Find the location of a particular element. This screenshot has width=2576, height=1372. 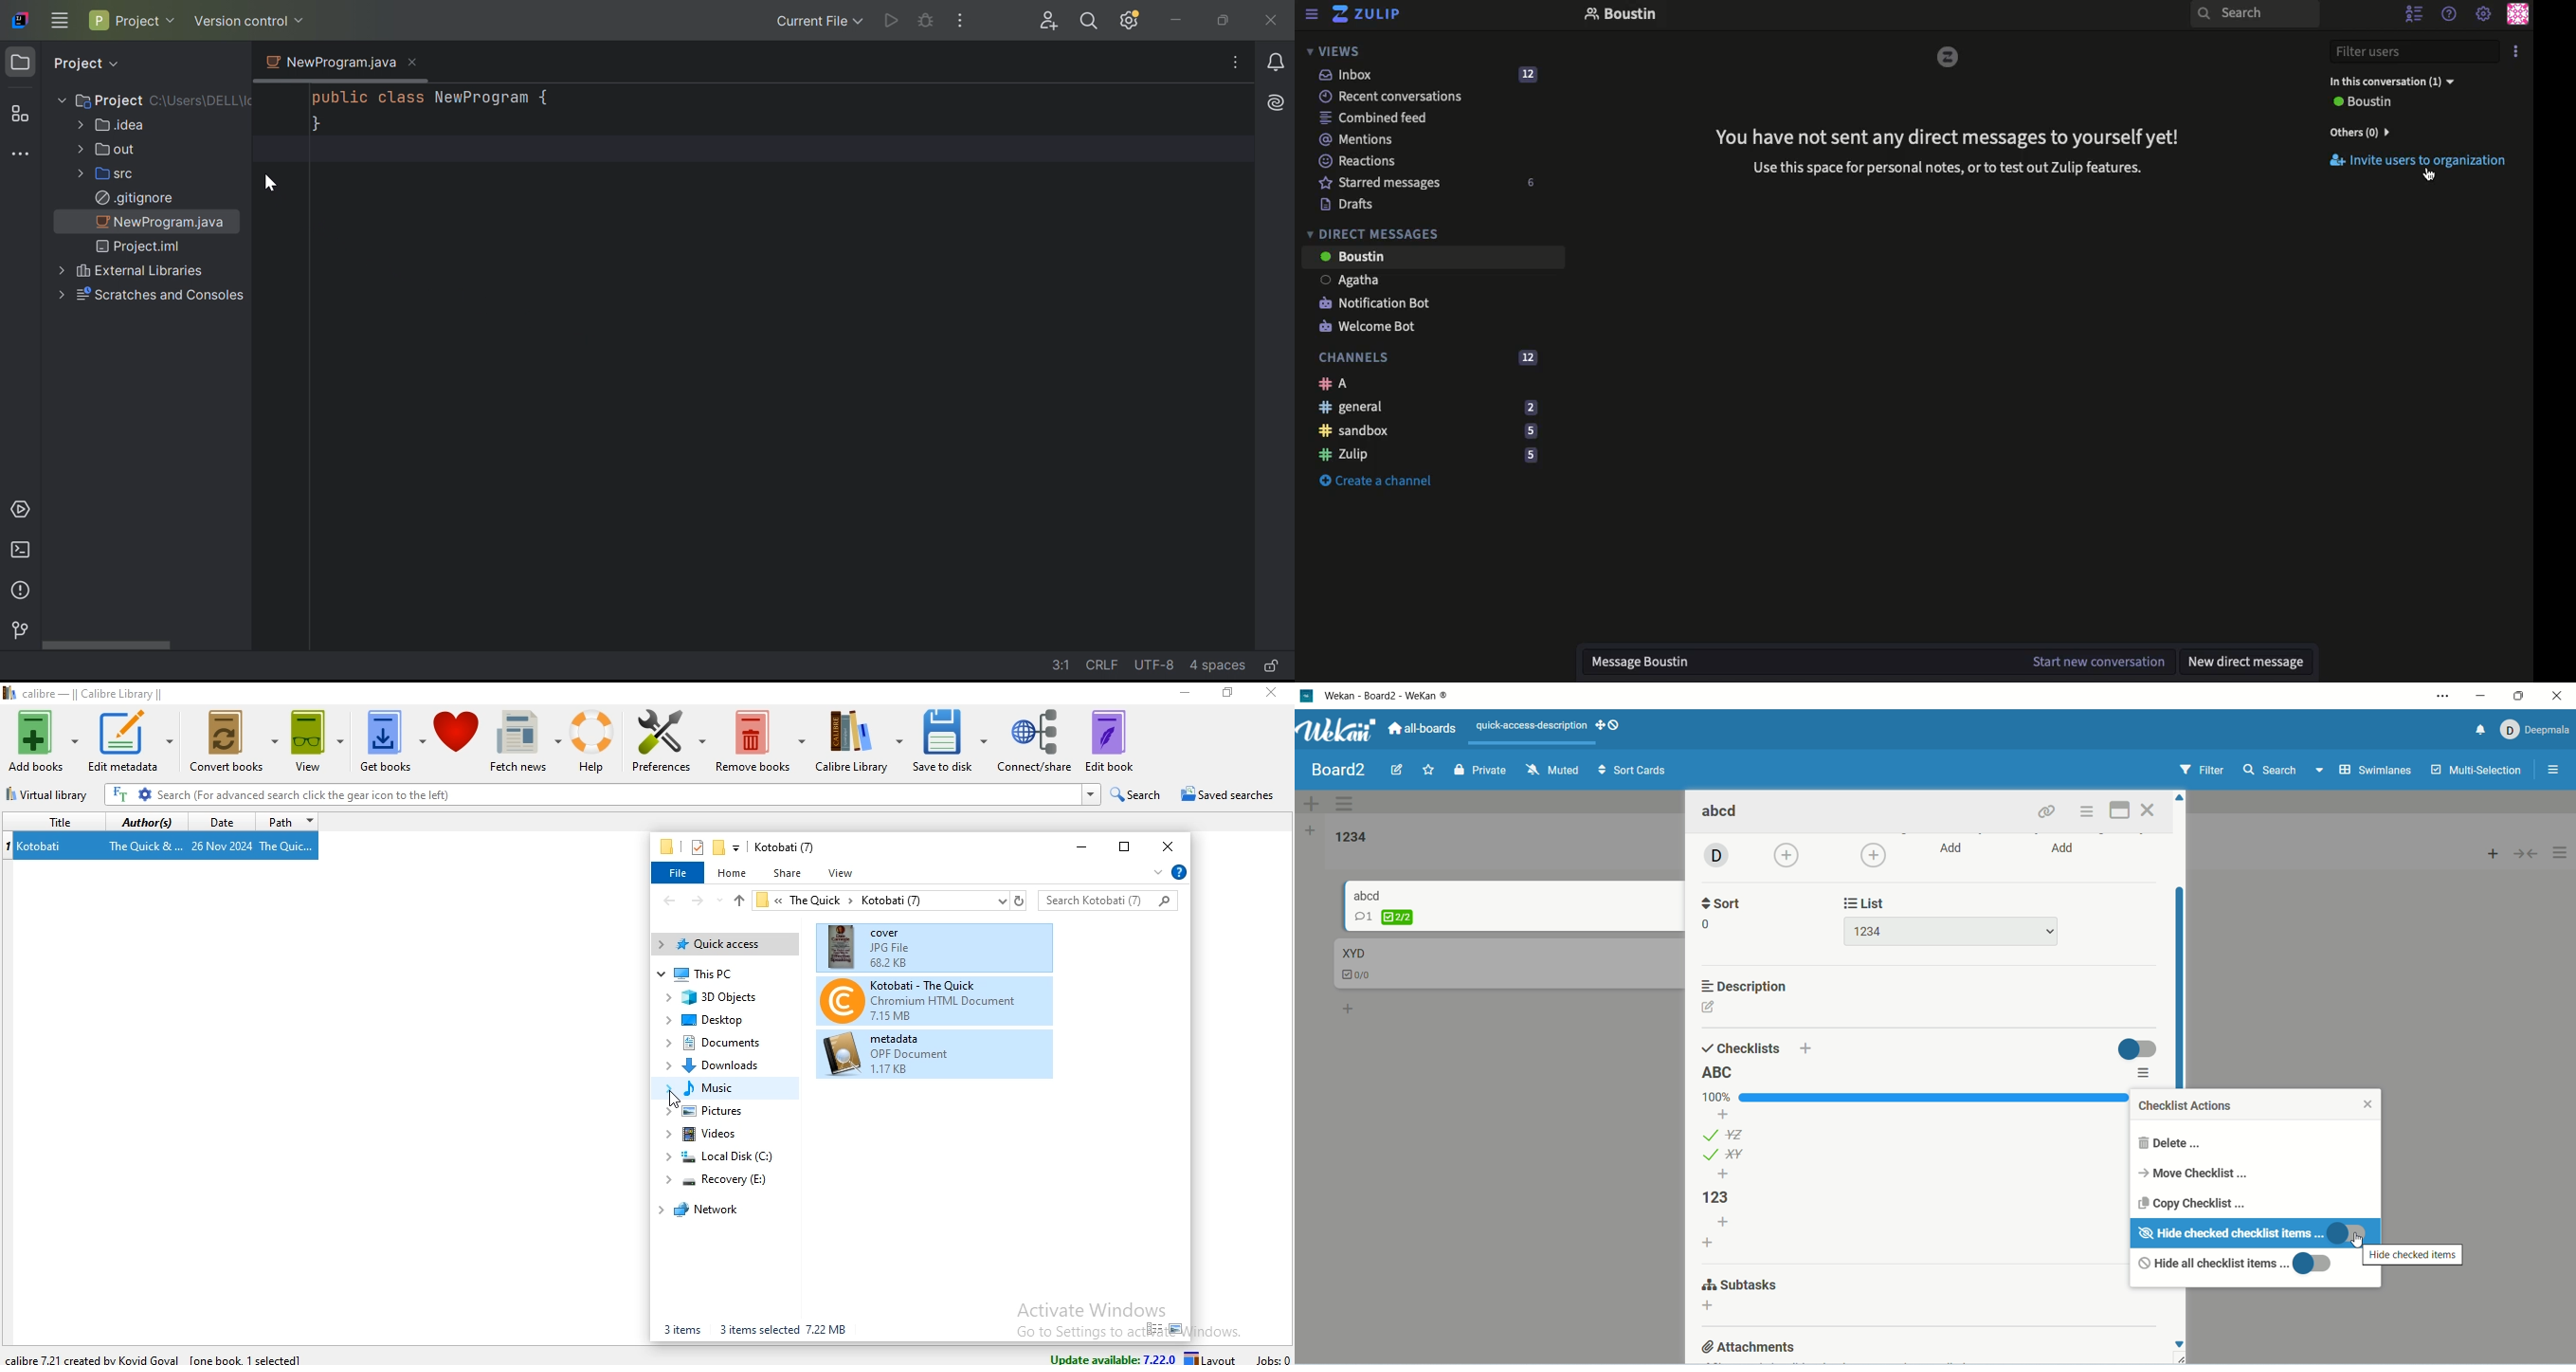

metadata (book files) is located at coordinates (890, 1054).